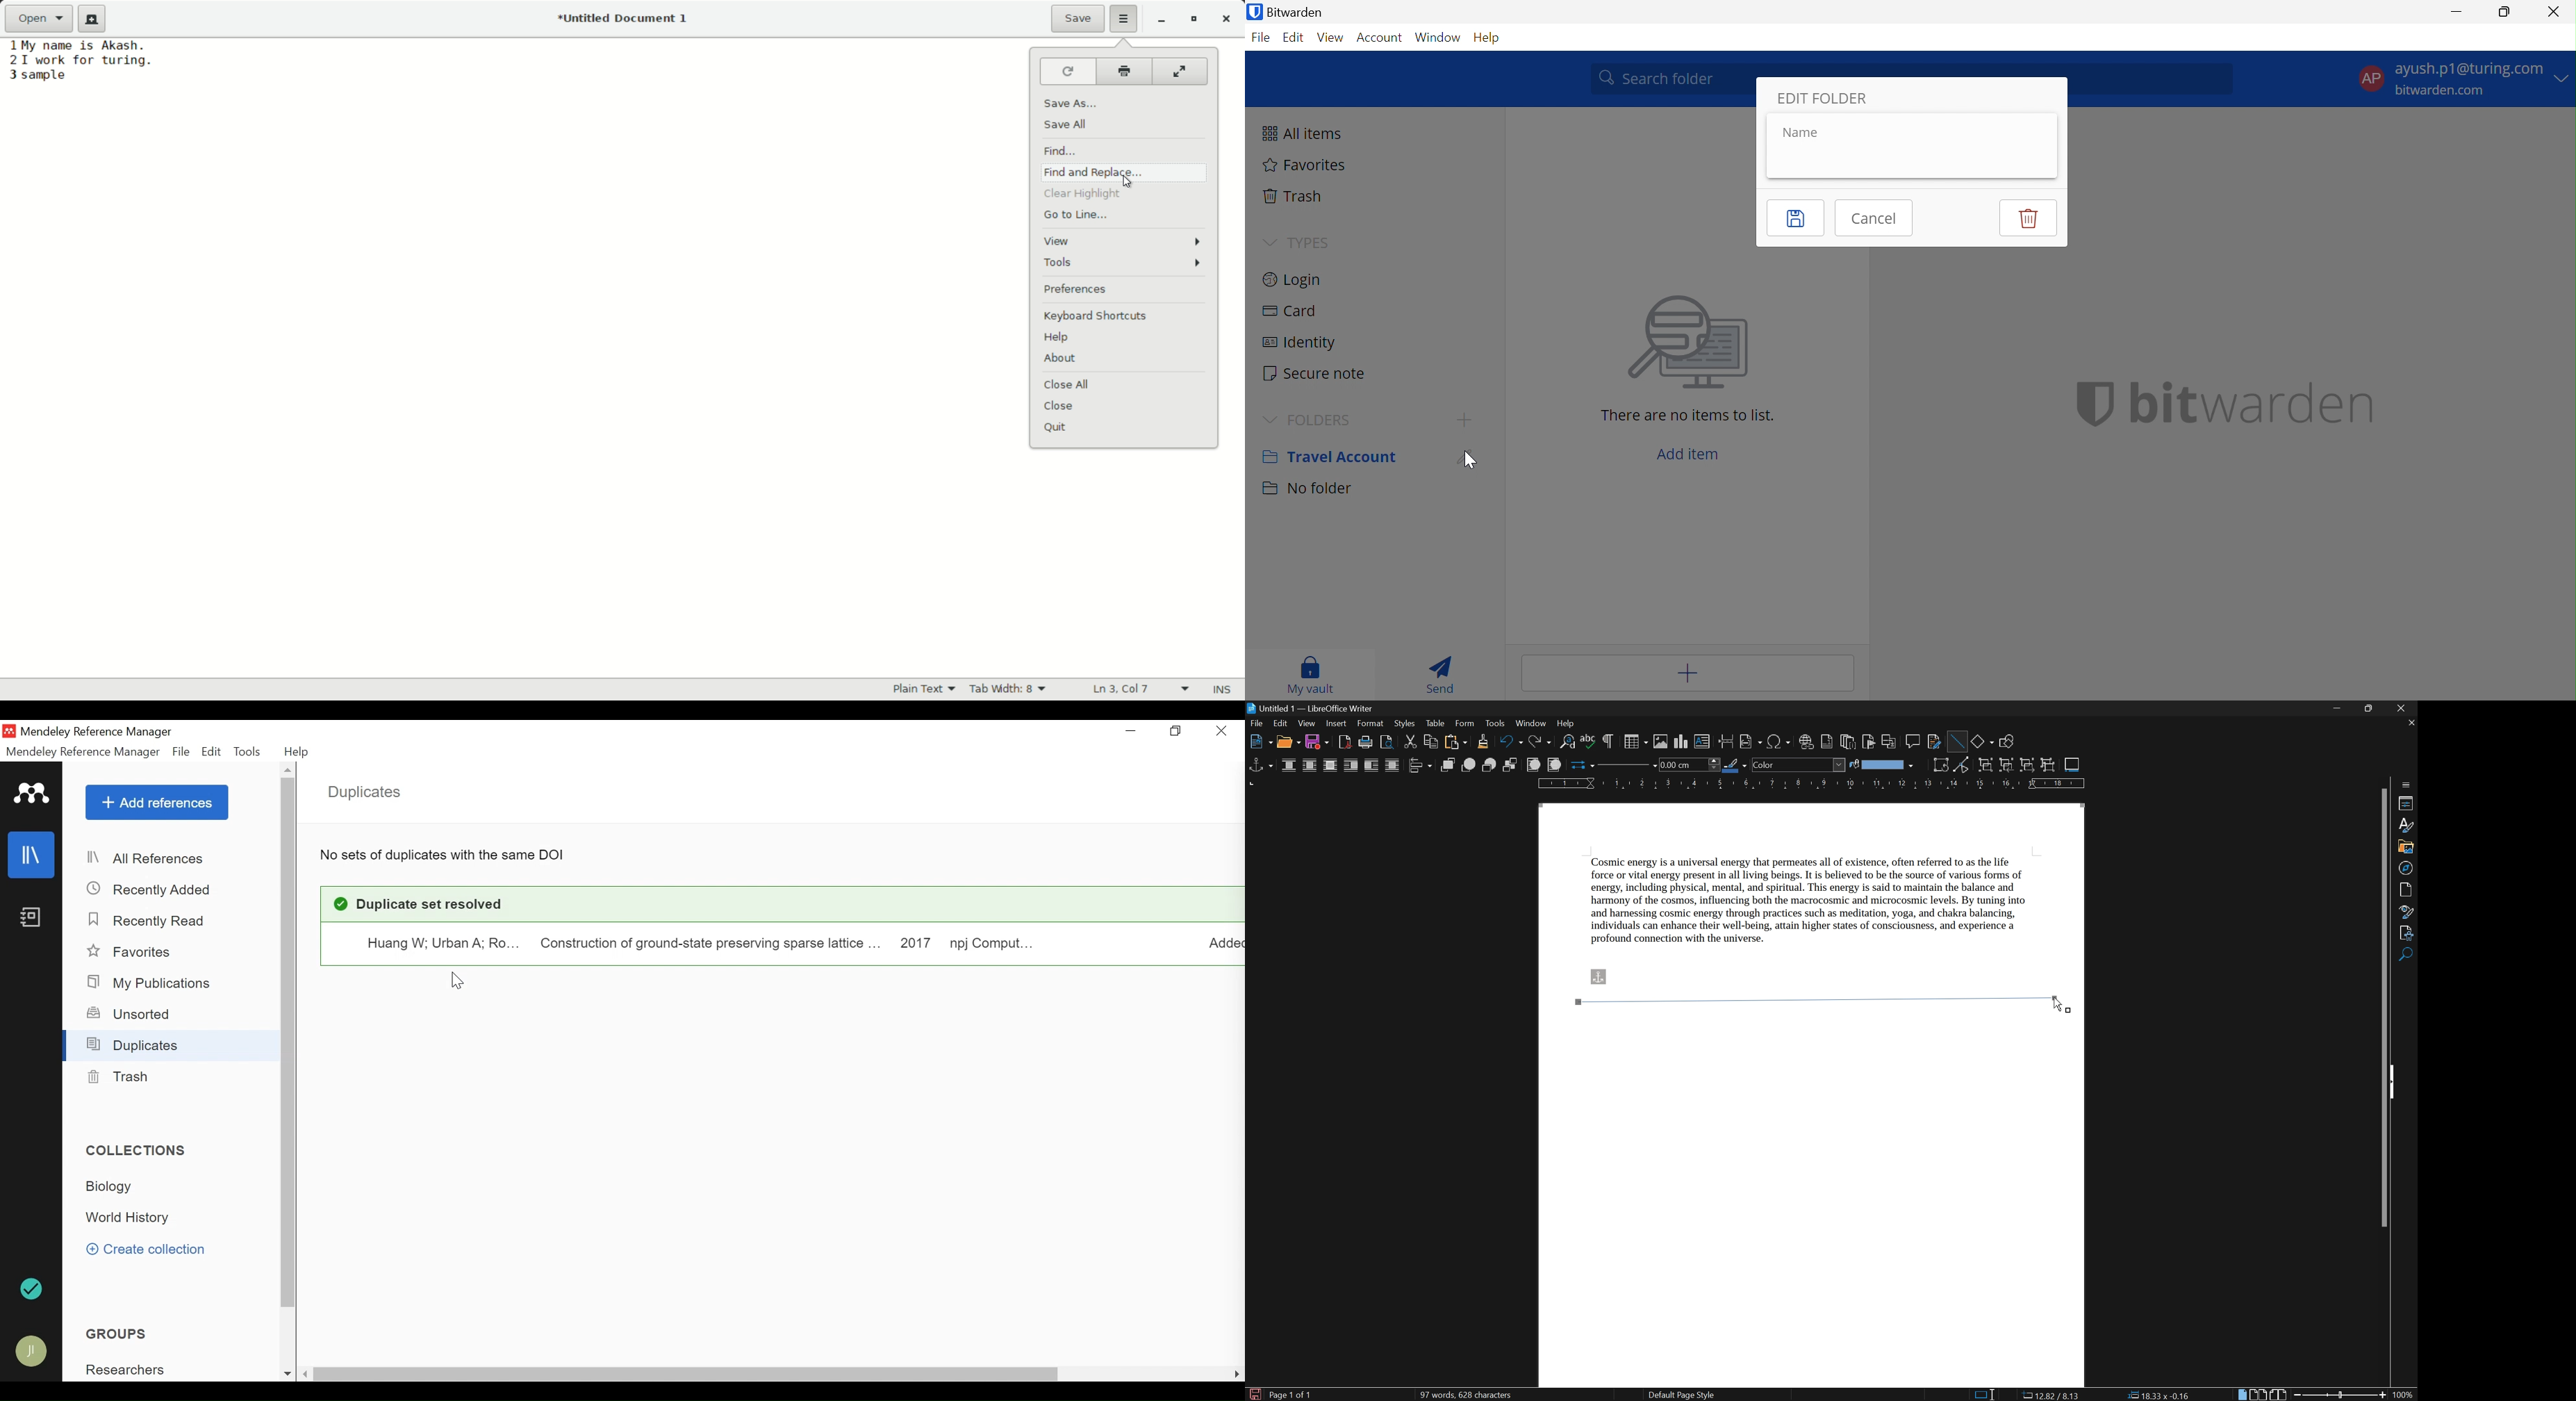 The width and height of the screenshot is (2576, 1428). What do you see at coordinates (1799, 132) in the screenshot?
I see `Name` at bounding box center [1799, 132].